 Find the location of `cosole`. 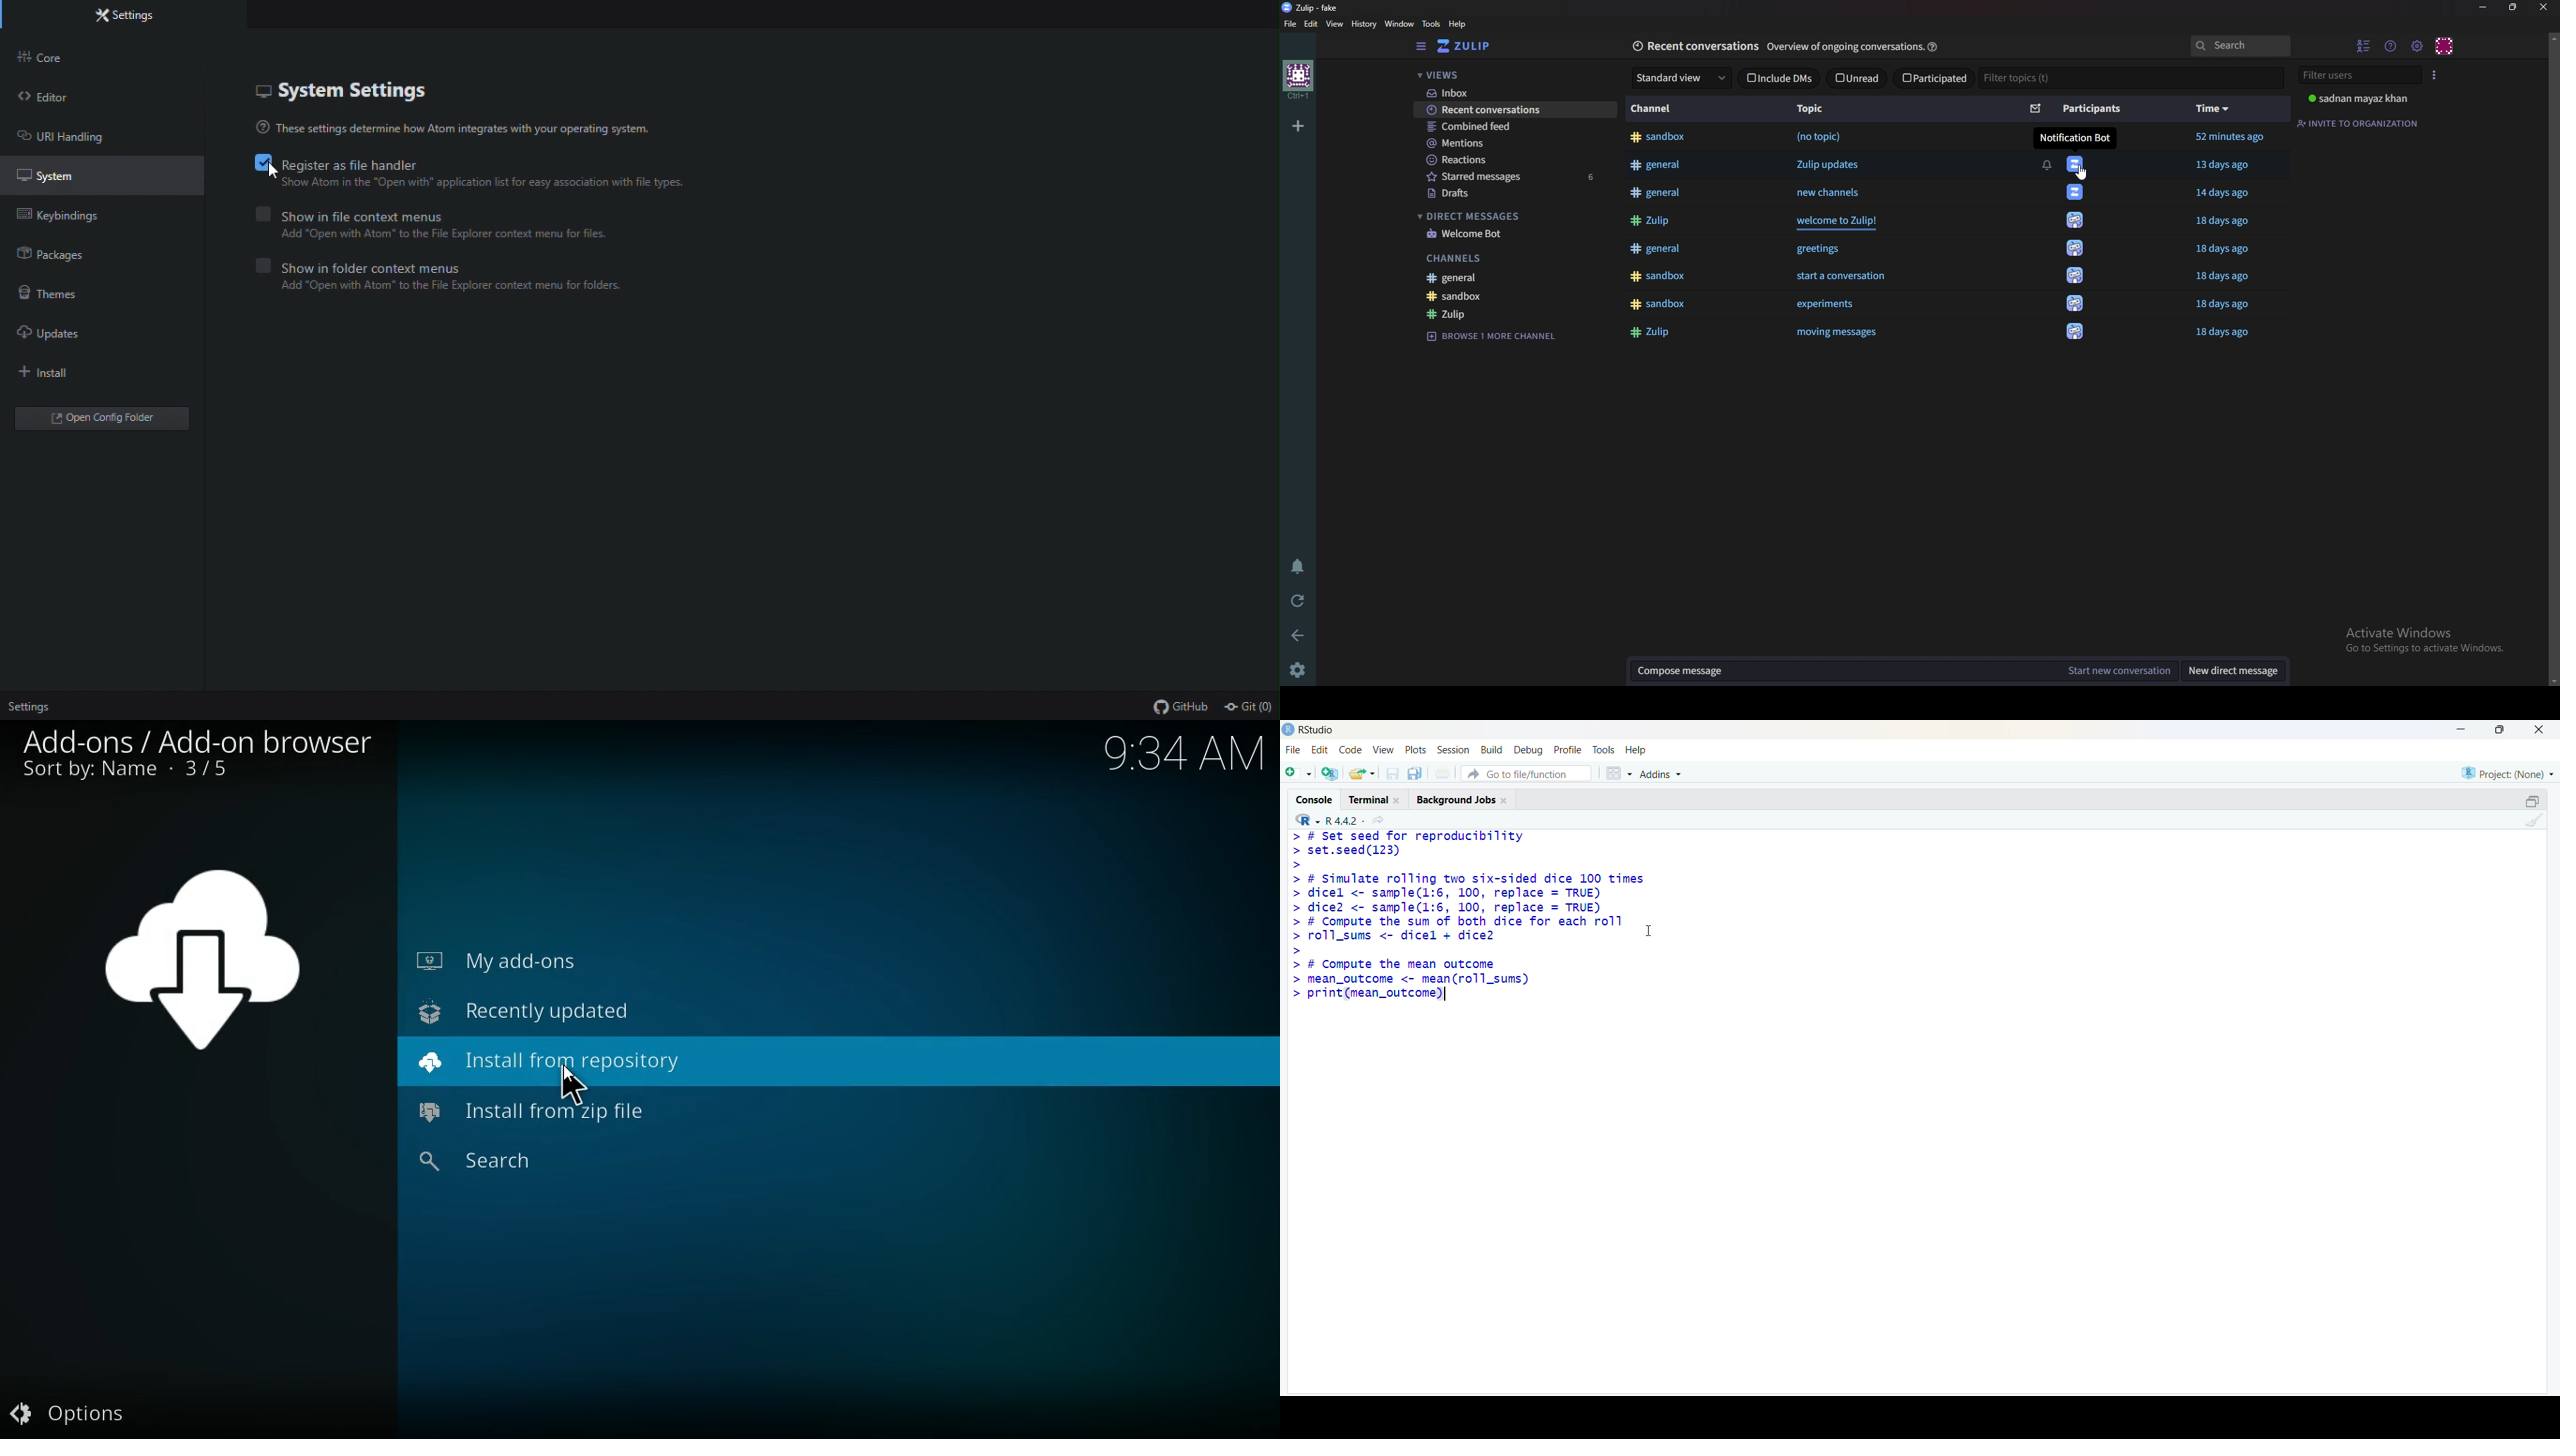

cosole is located at coordinates (1314, 800).